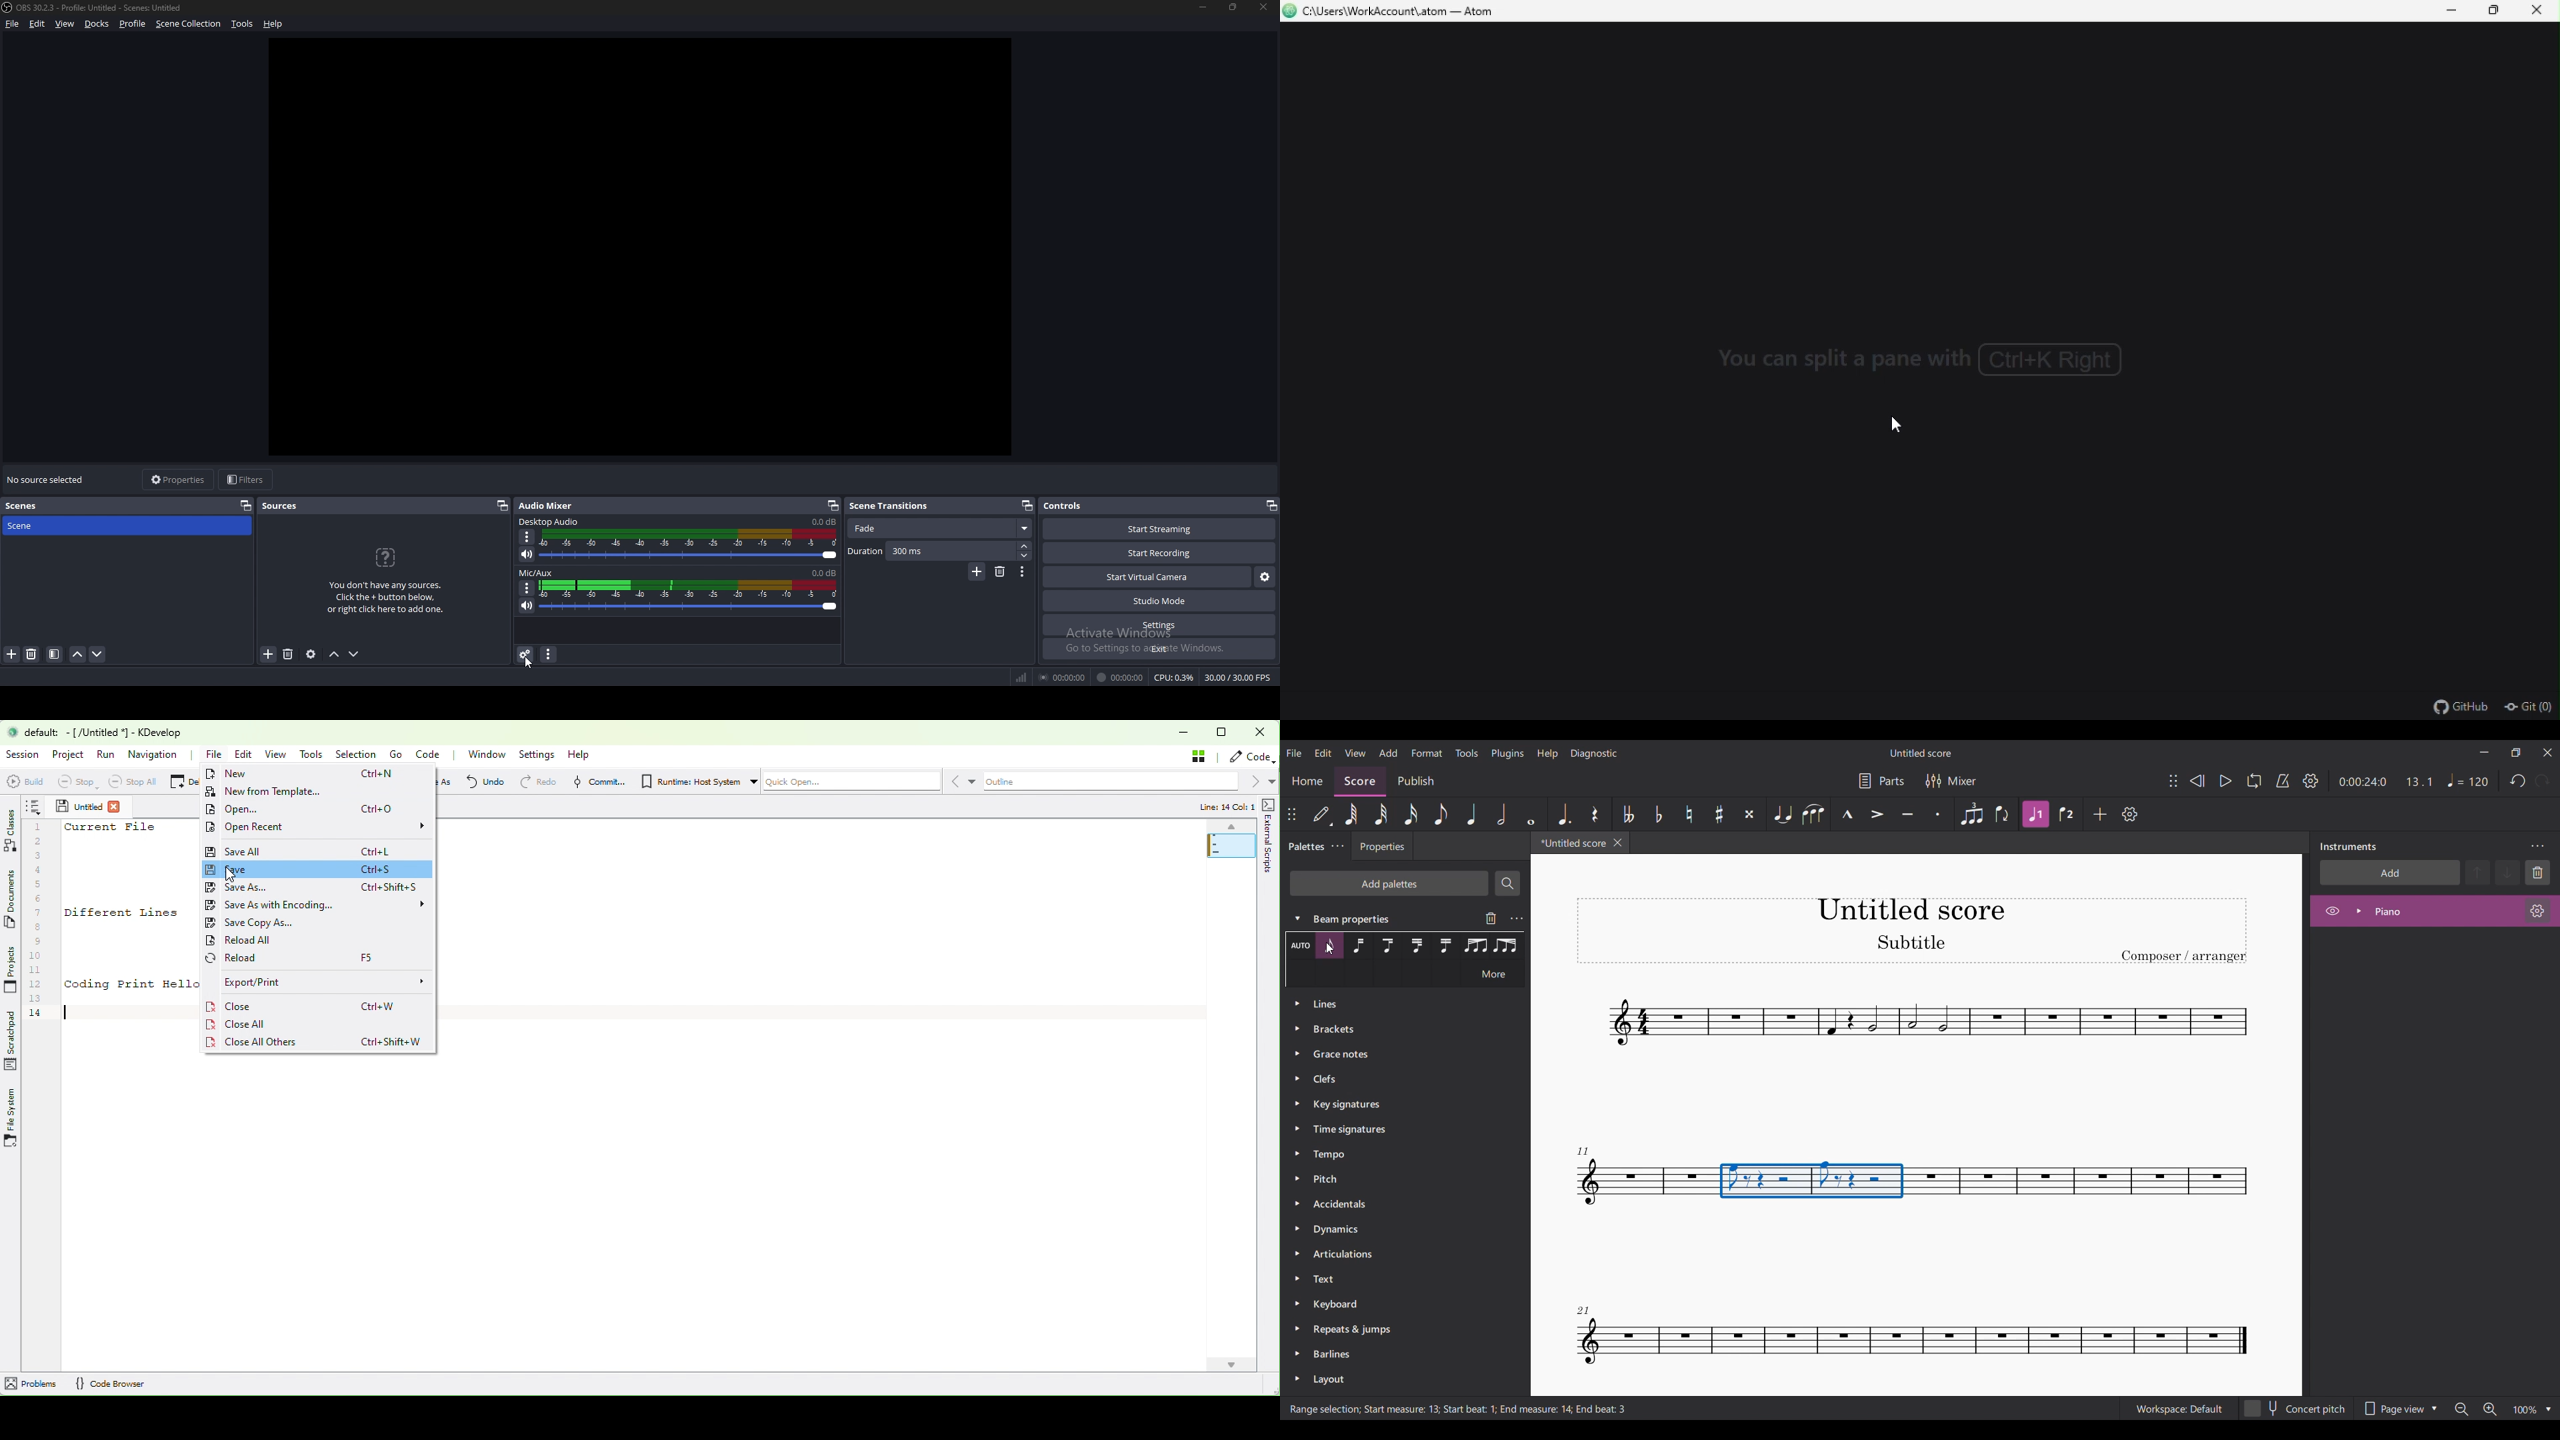 The height and width of the screenshot is (1456, 2576). Describe the element at coordinates (1159, 650) in the screenshot. I see `exit` at that location.